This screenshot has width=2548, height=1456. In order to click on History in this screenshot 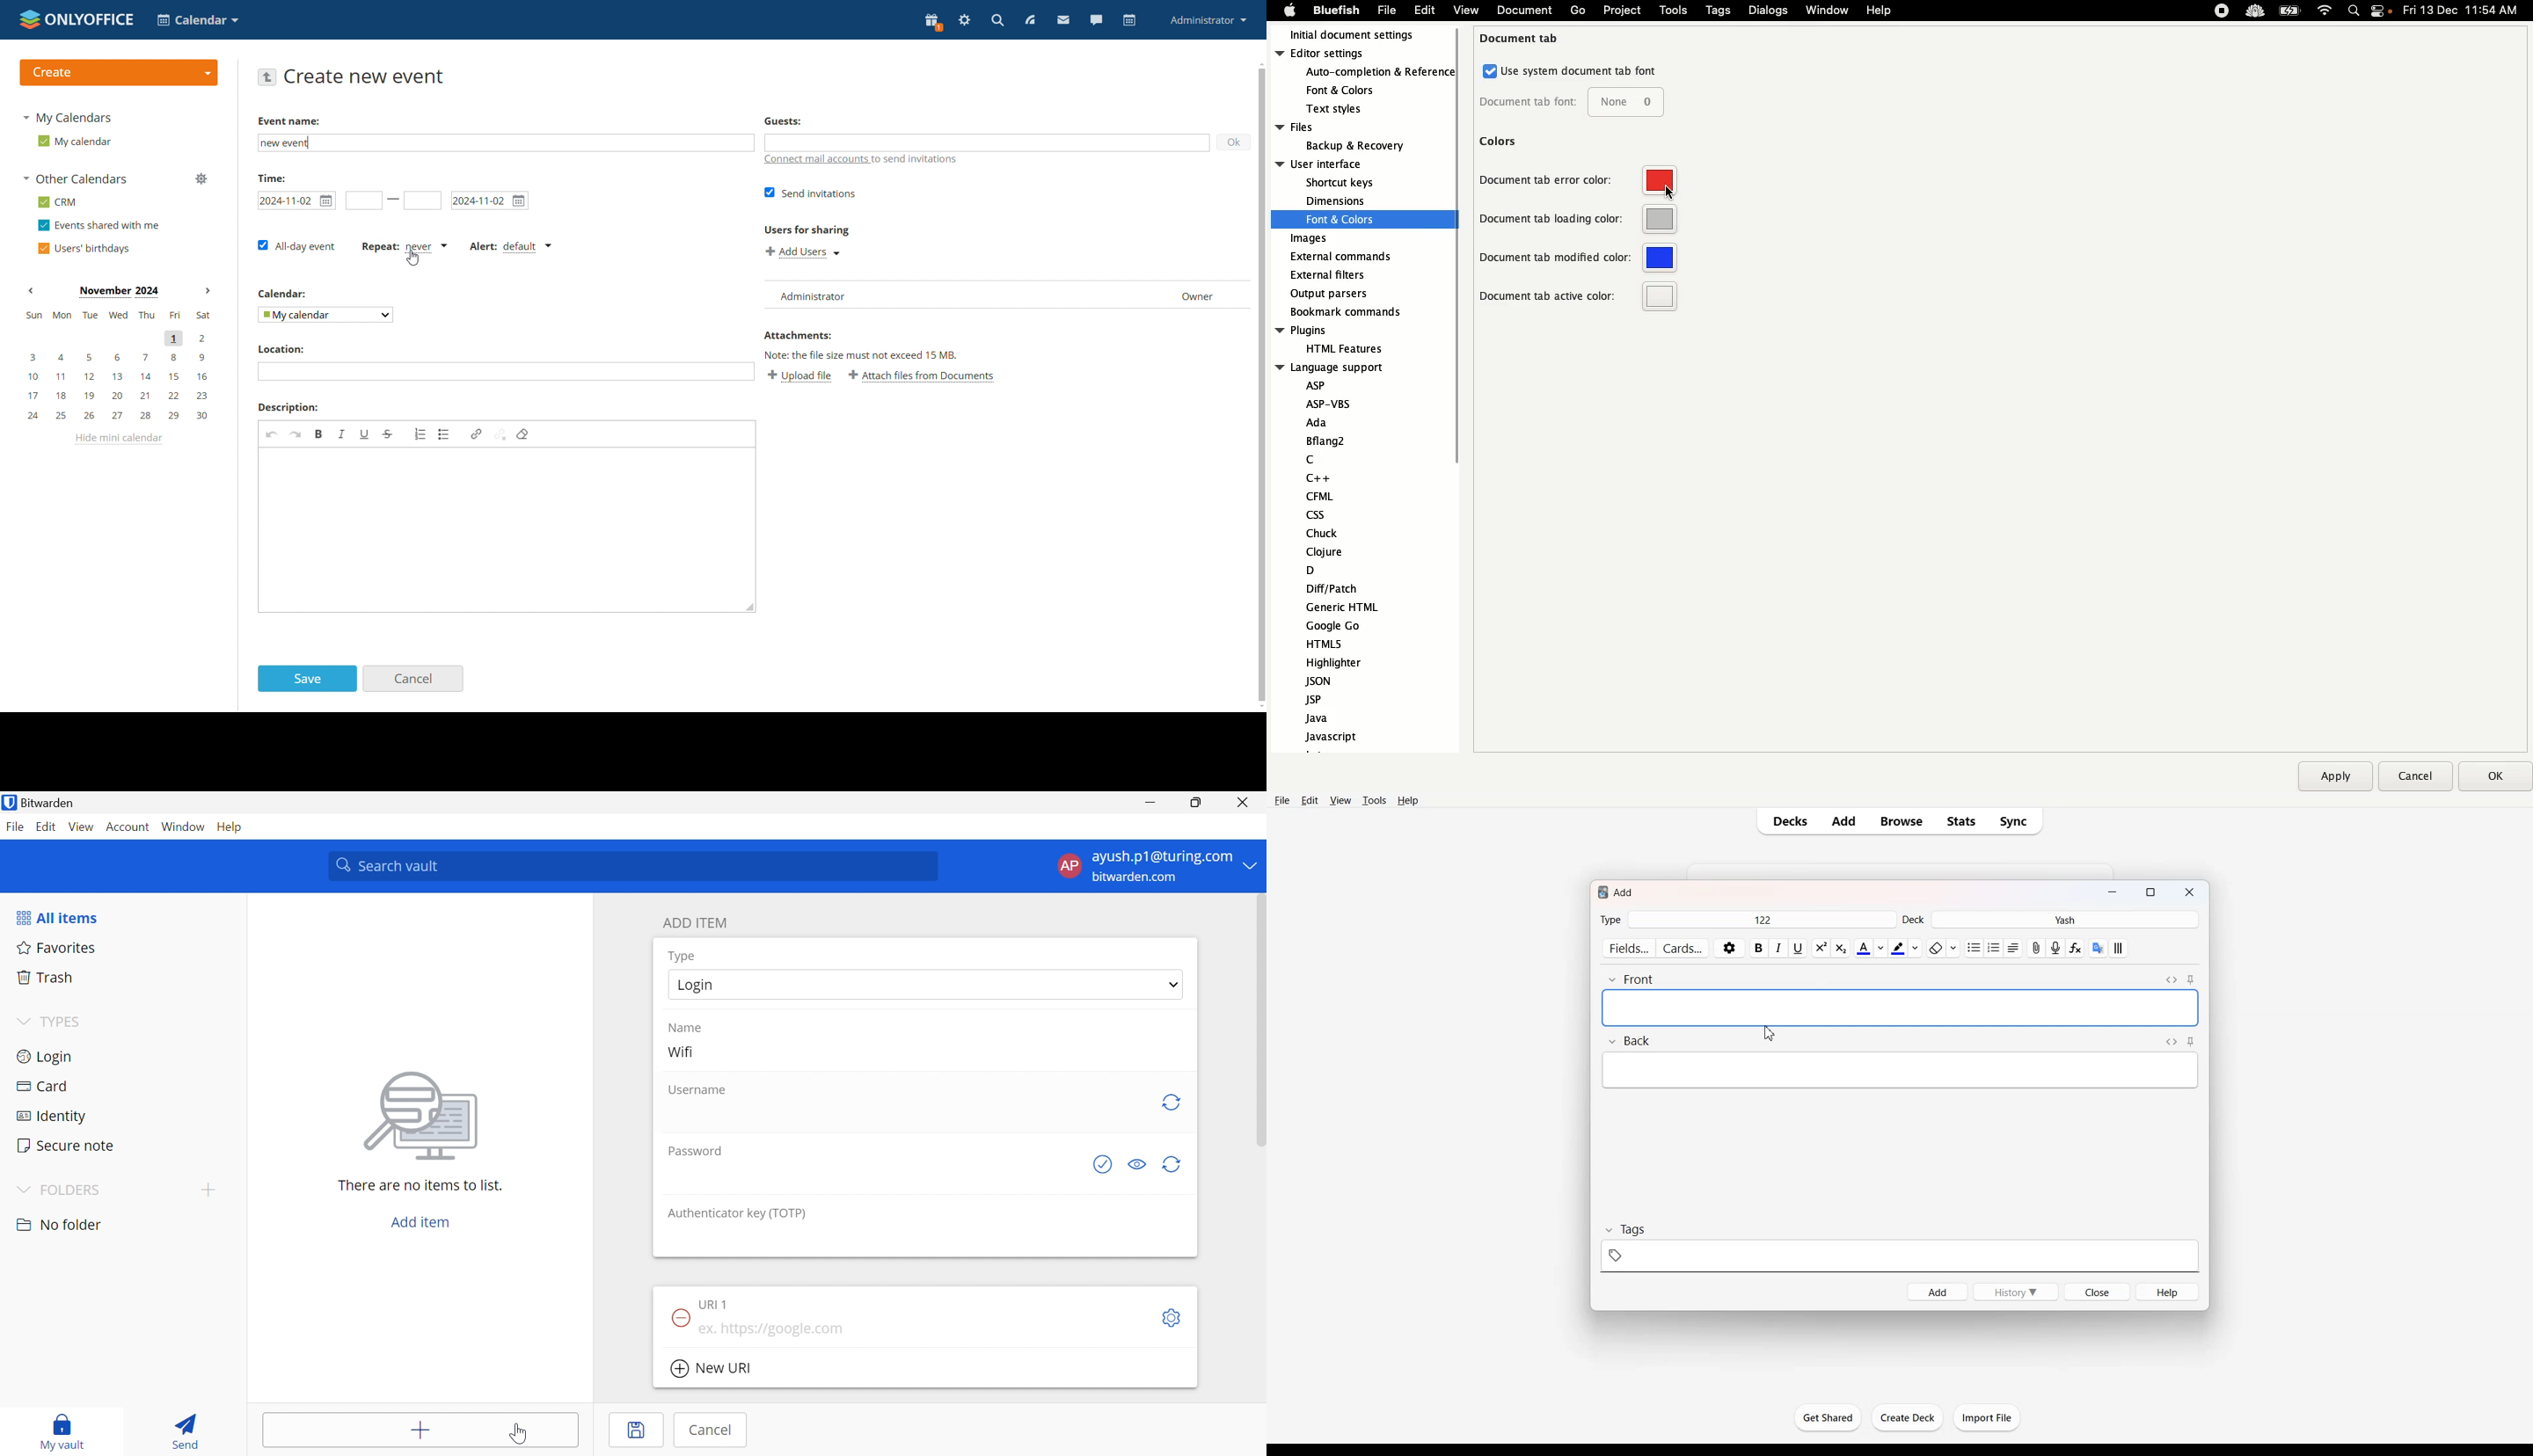, I will do `click(2015, 1291)`.